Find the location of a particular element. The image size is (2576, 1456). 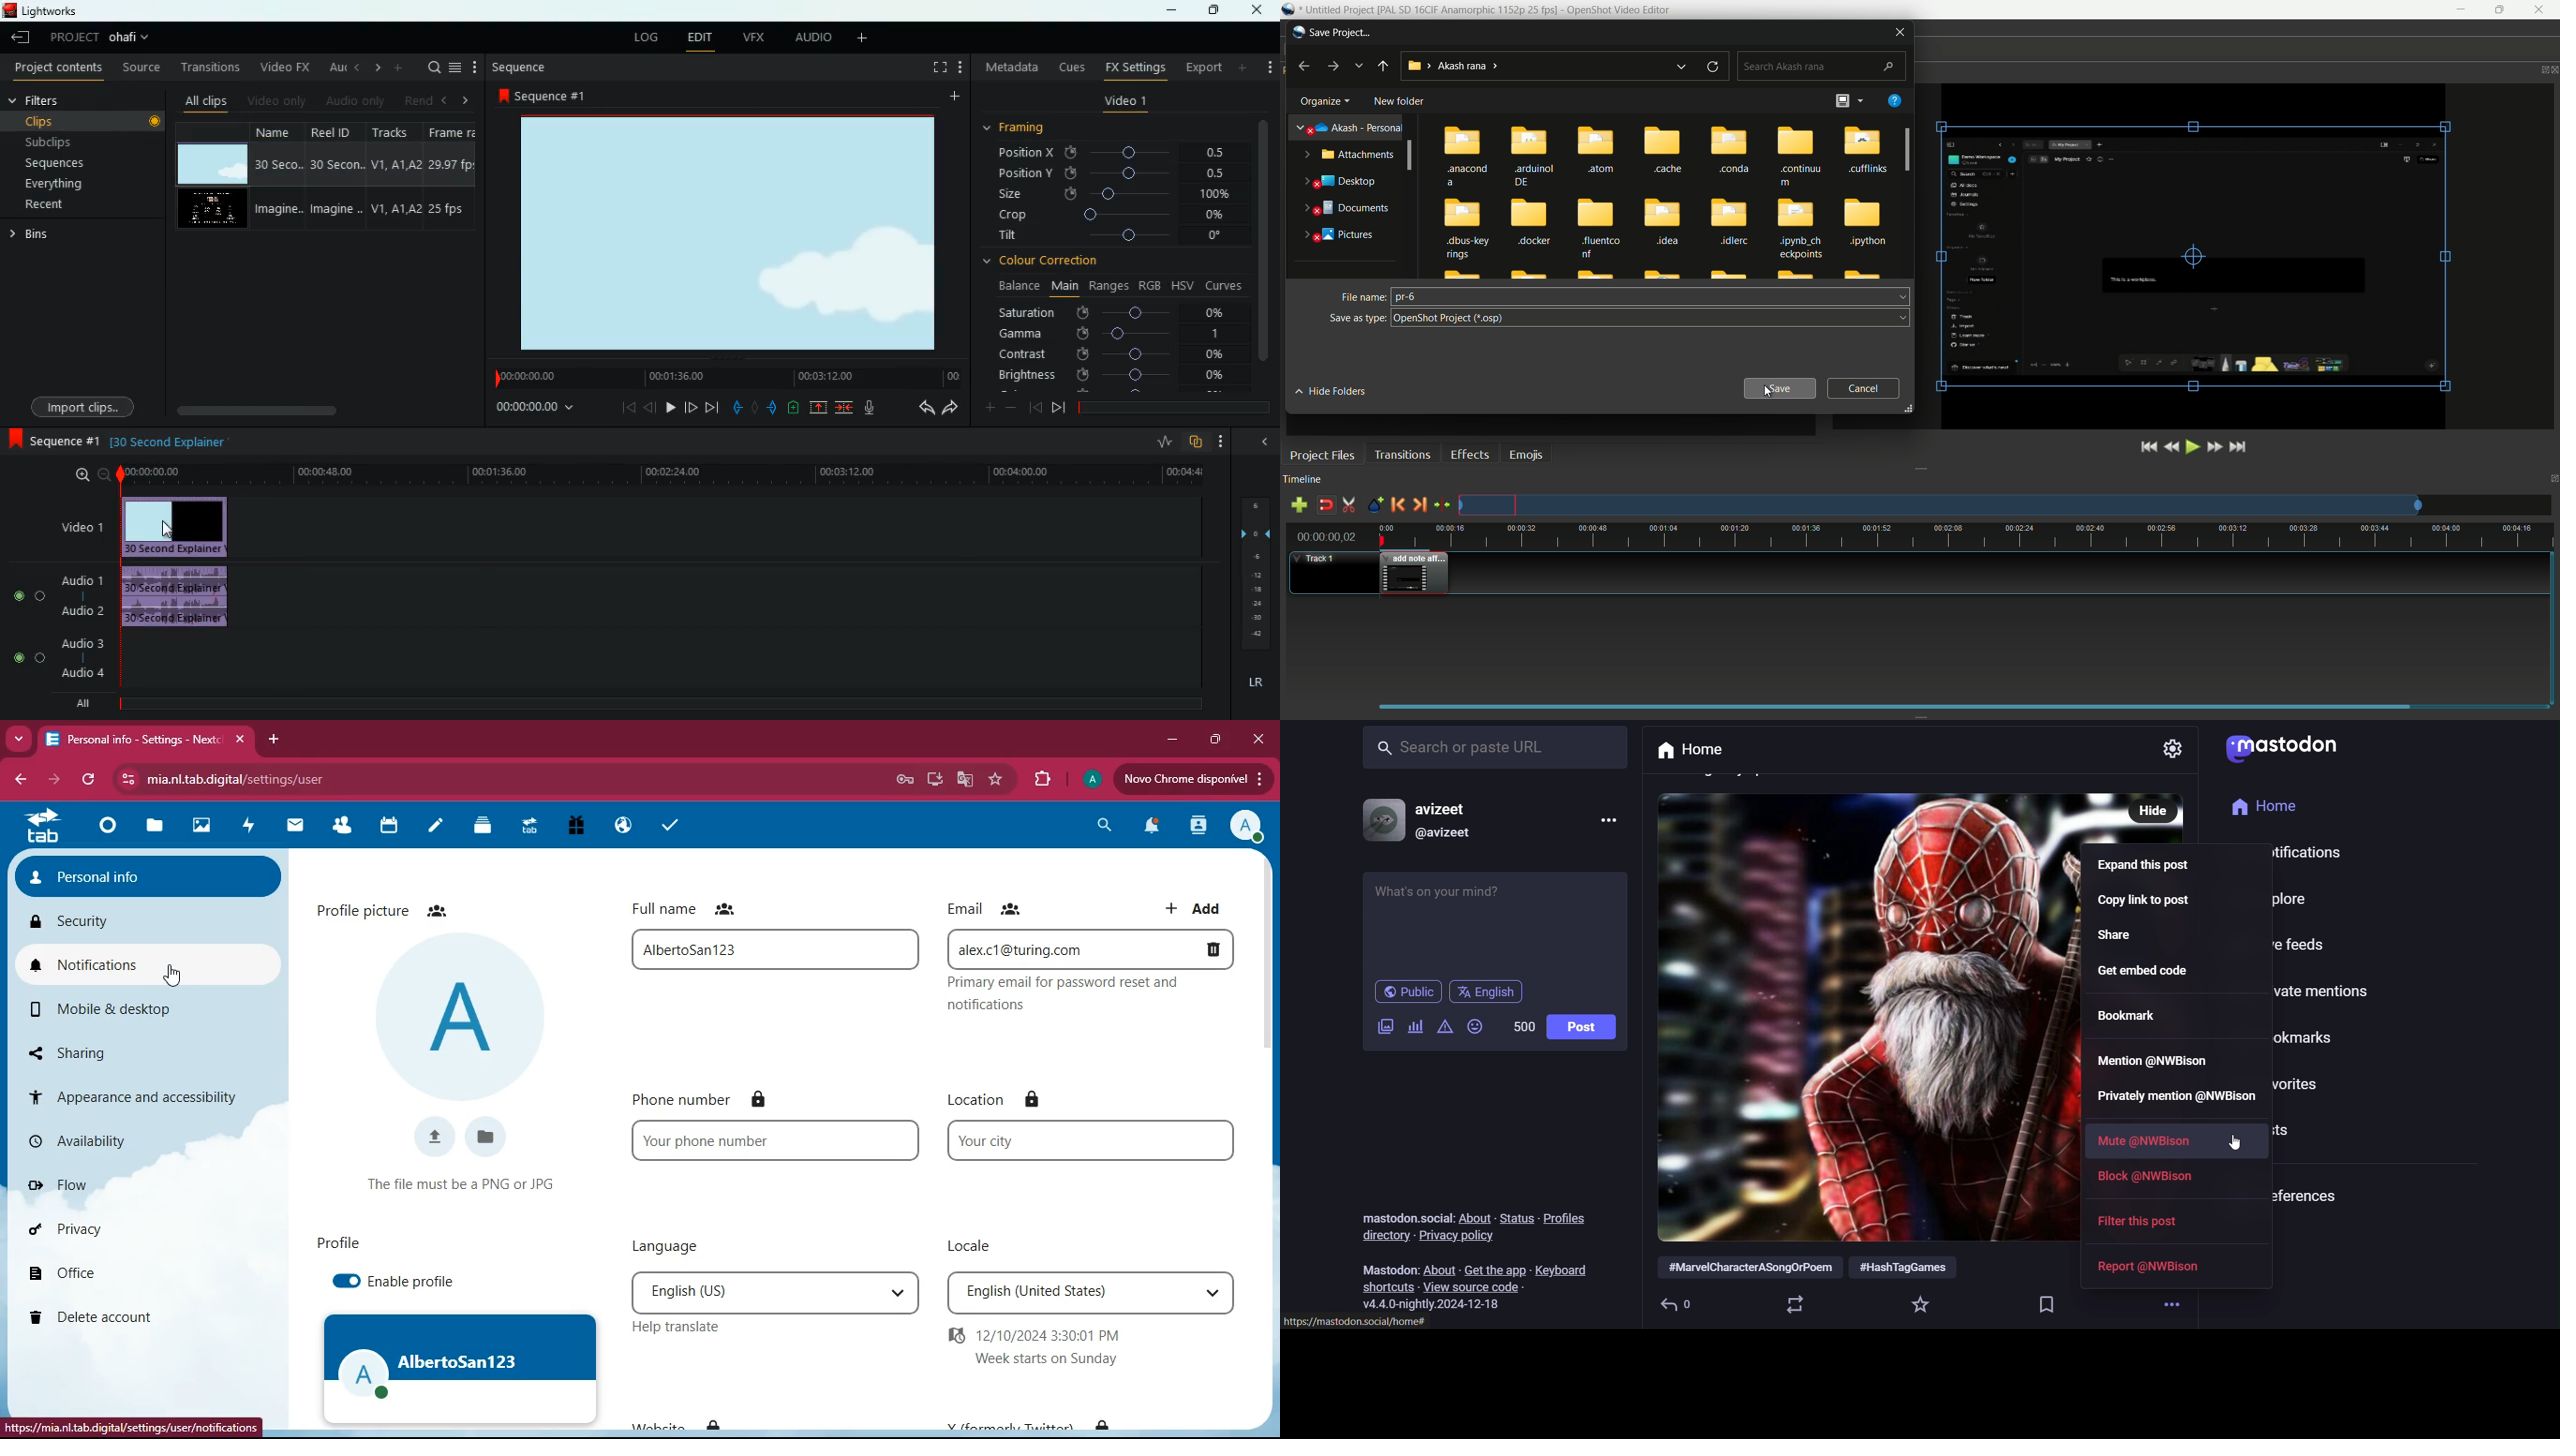

phone number is located at coordinates (775, 1140).